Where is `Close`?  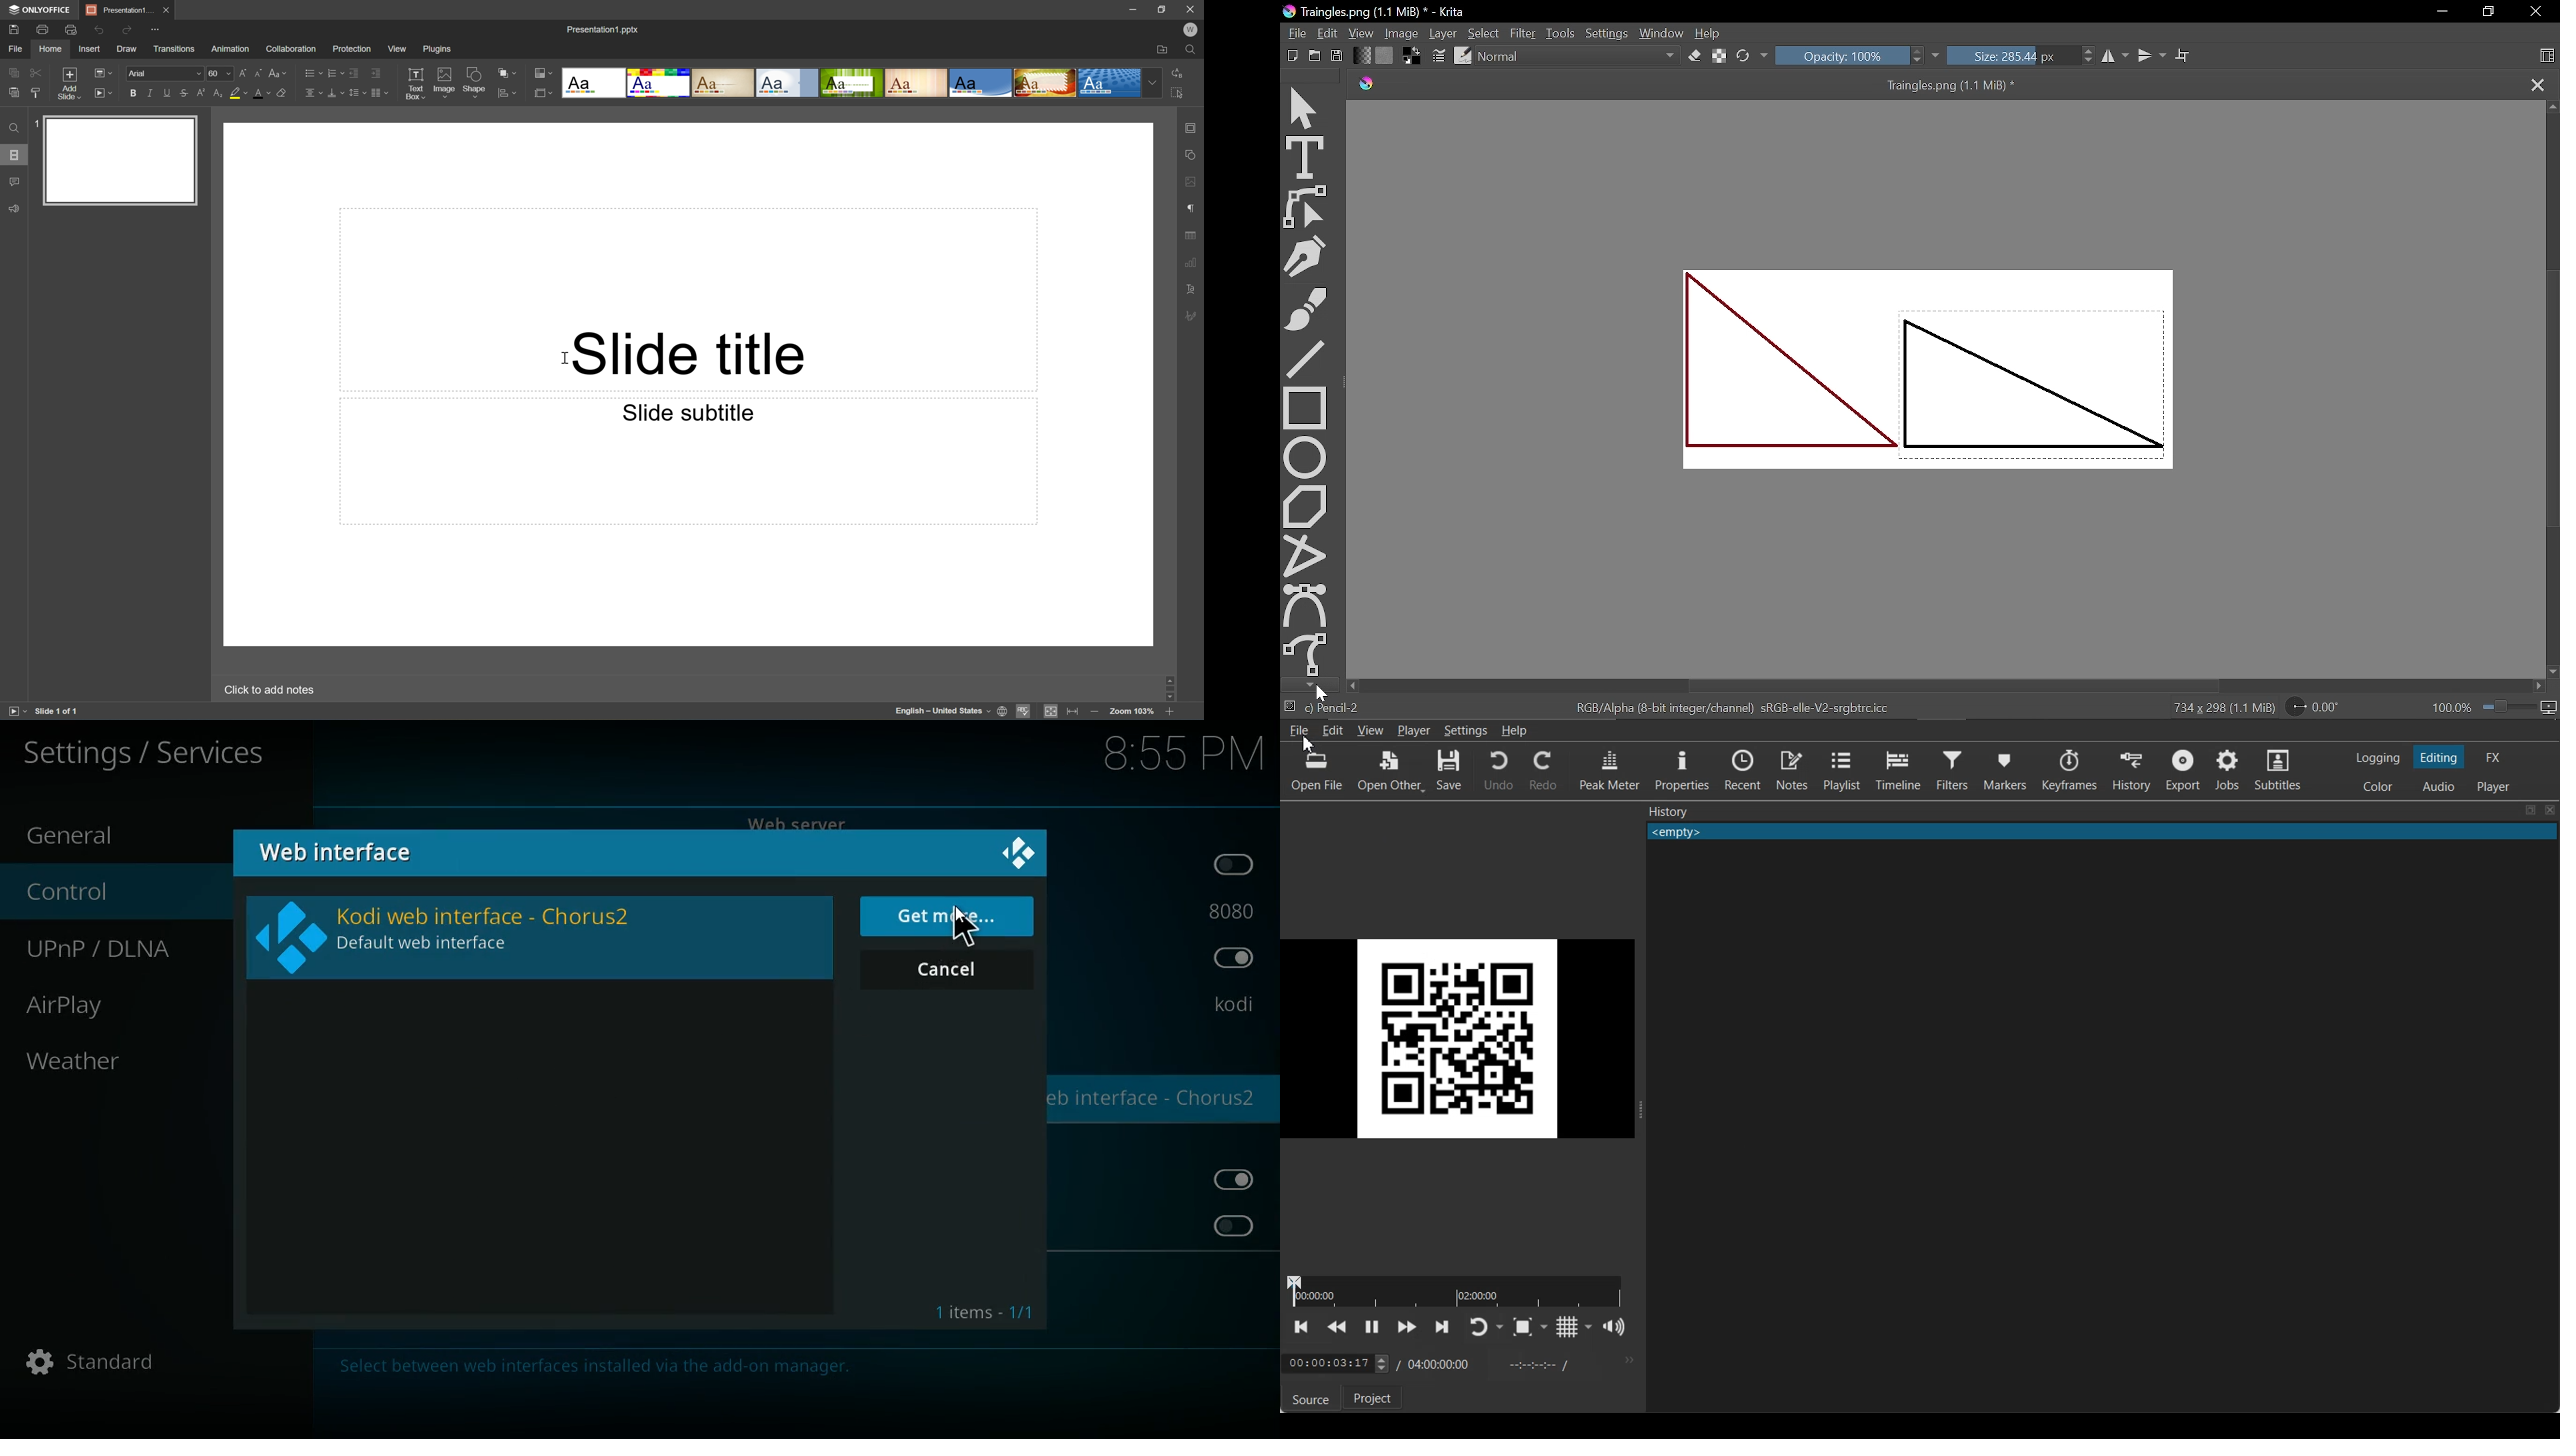 Close is located at coordinates (2539, 12).